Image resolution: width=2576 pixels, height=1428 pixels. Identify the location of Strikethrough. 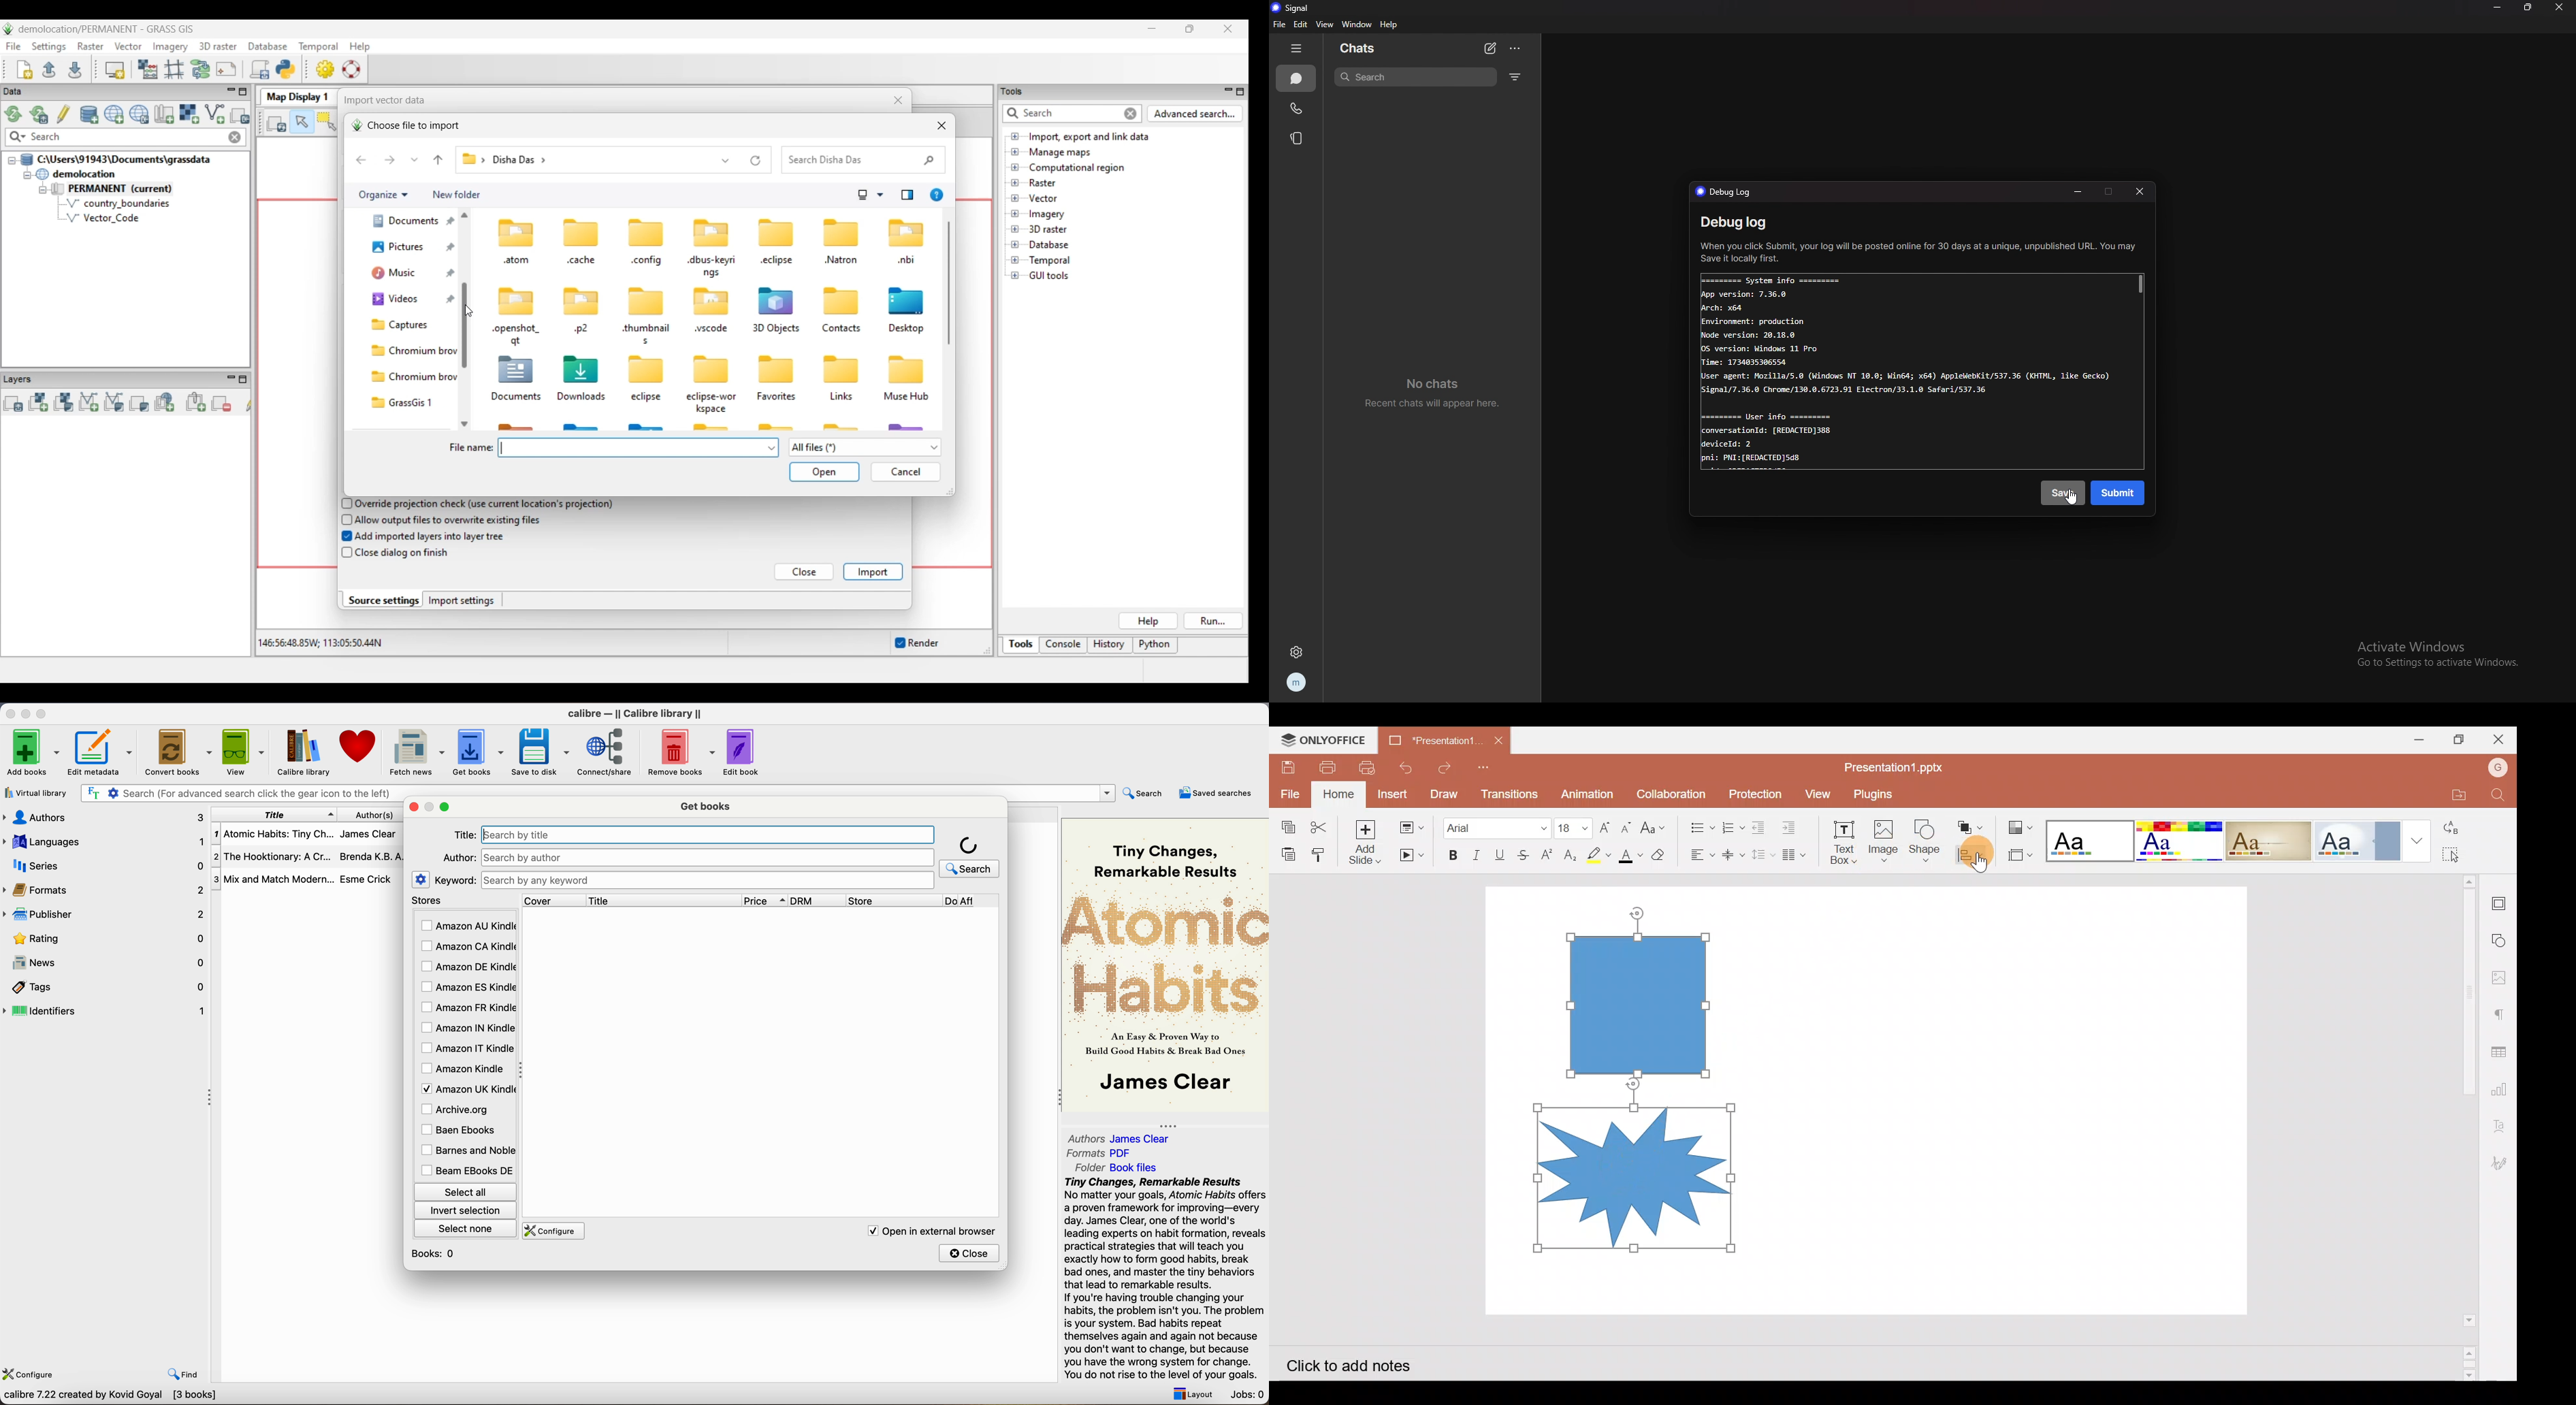
(1527, 853).